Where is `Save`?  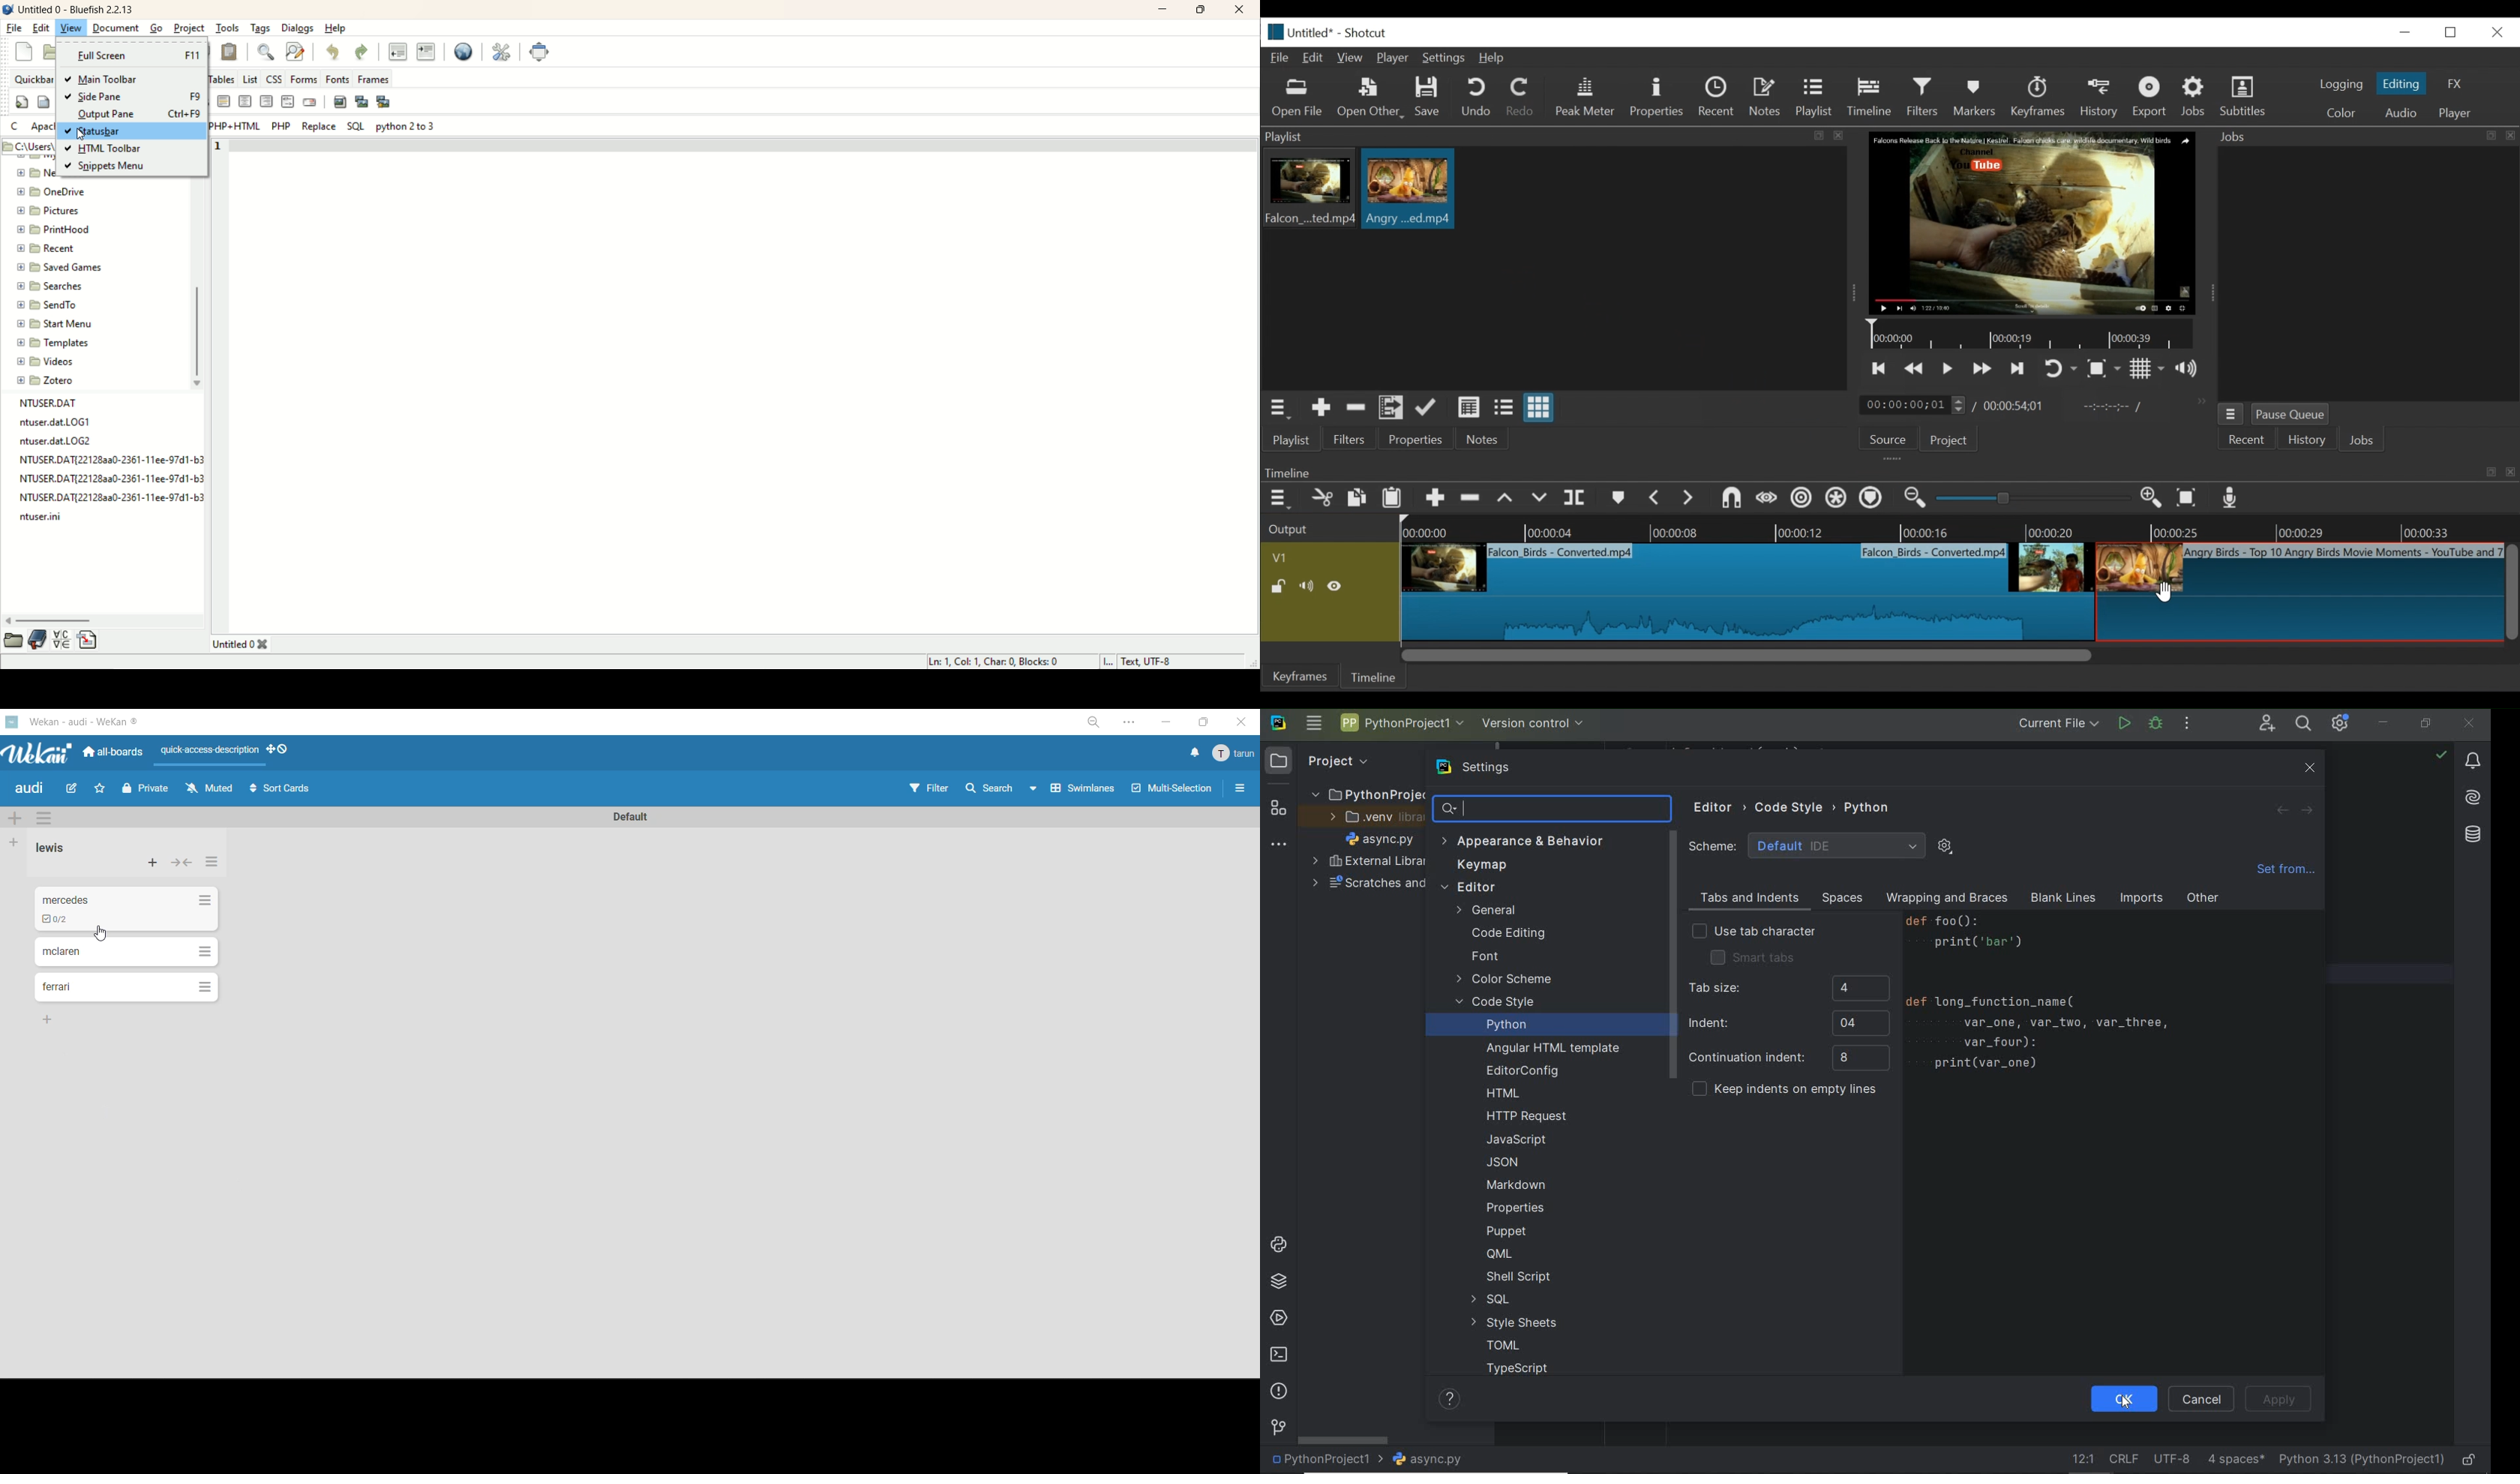 Save is located at coordinates (1428, 98).